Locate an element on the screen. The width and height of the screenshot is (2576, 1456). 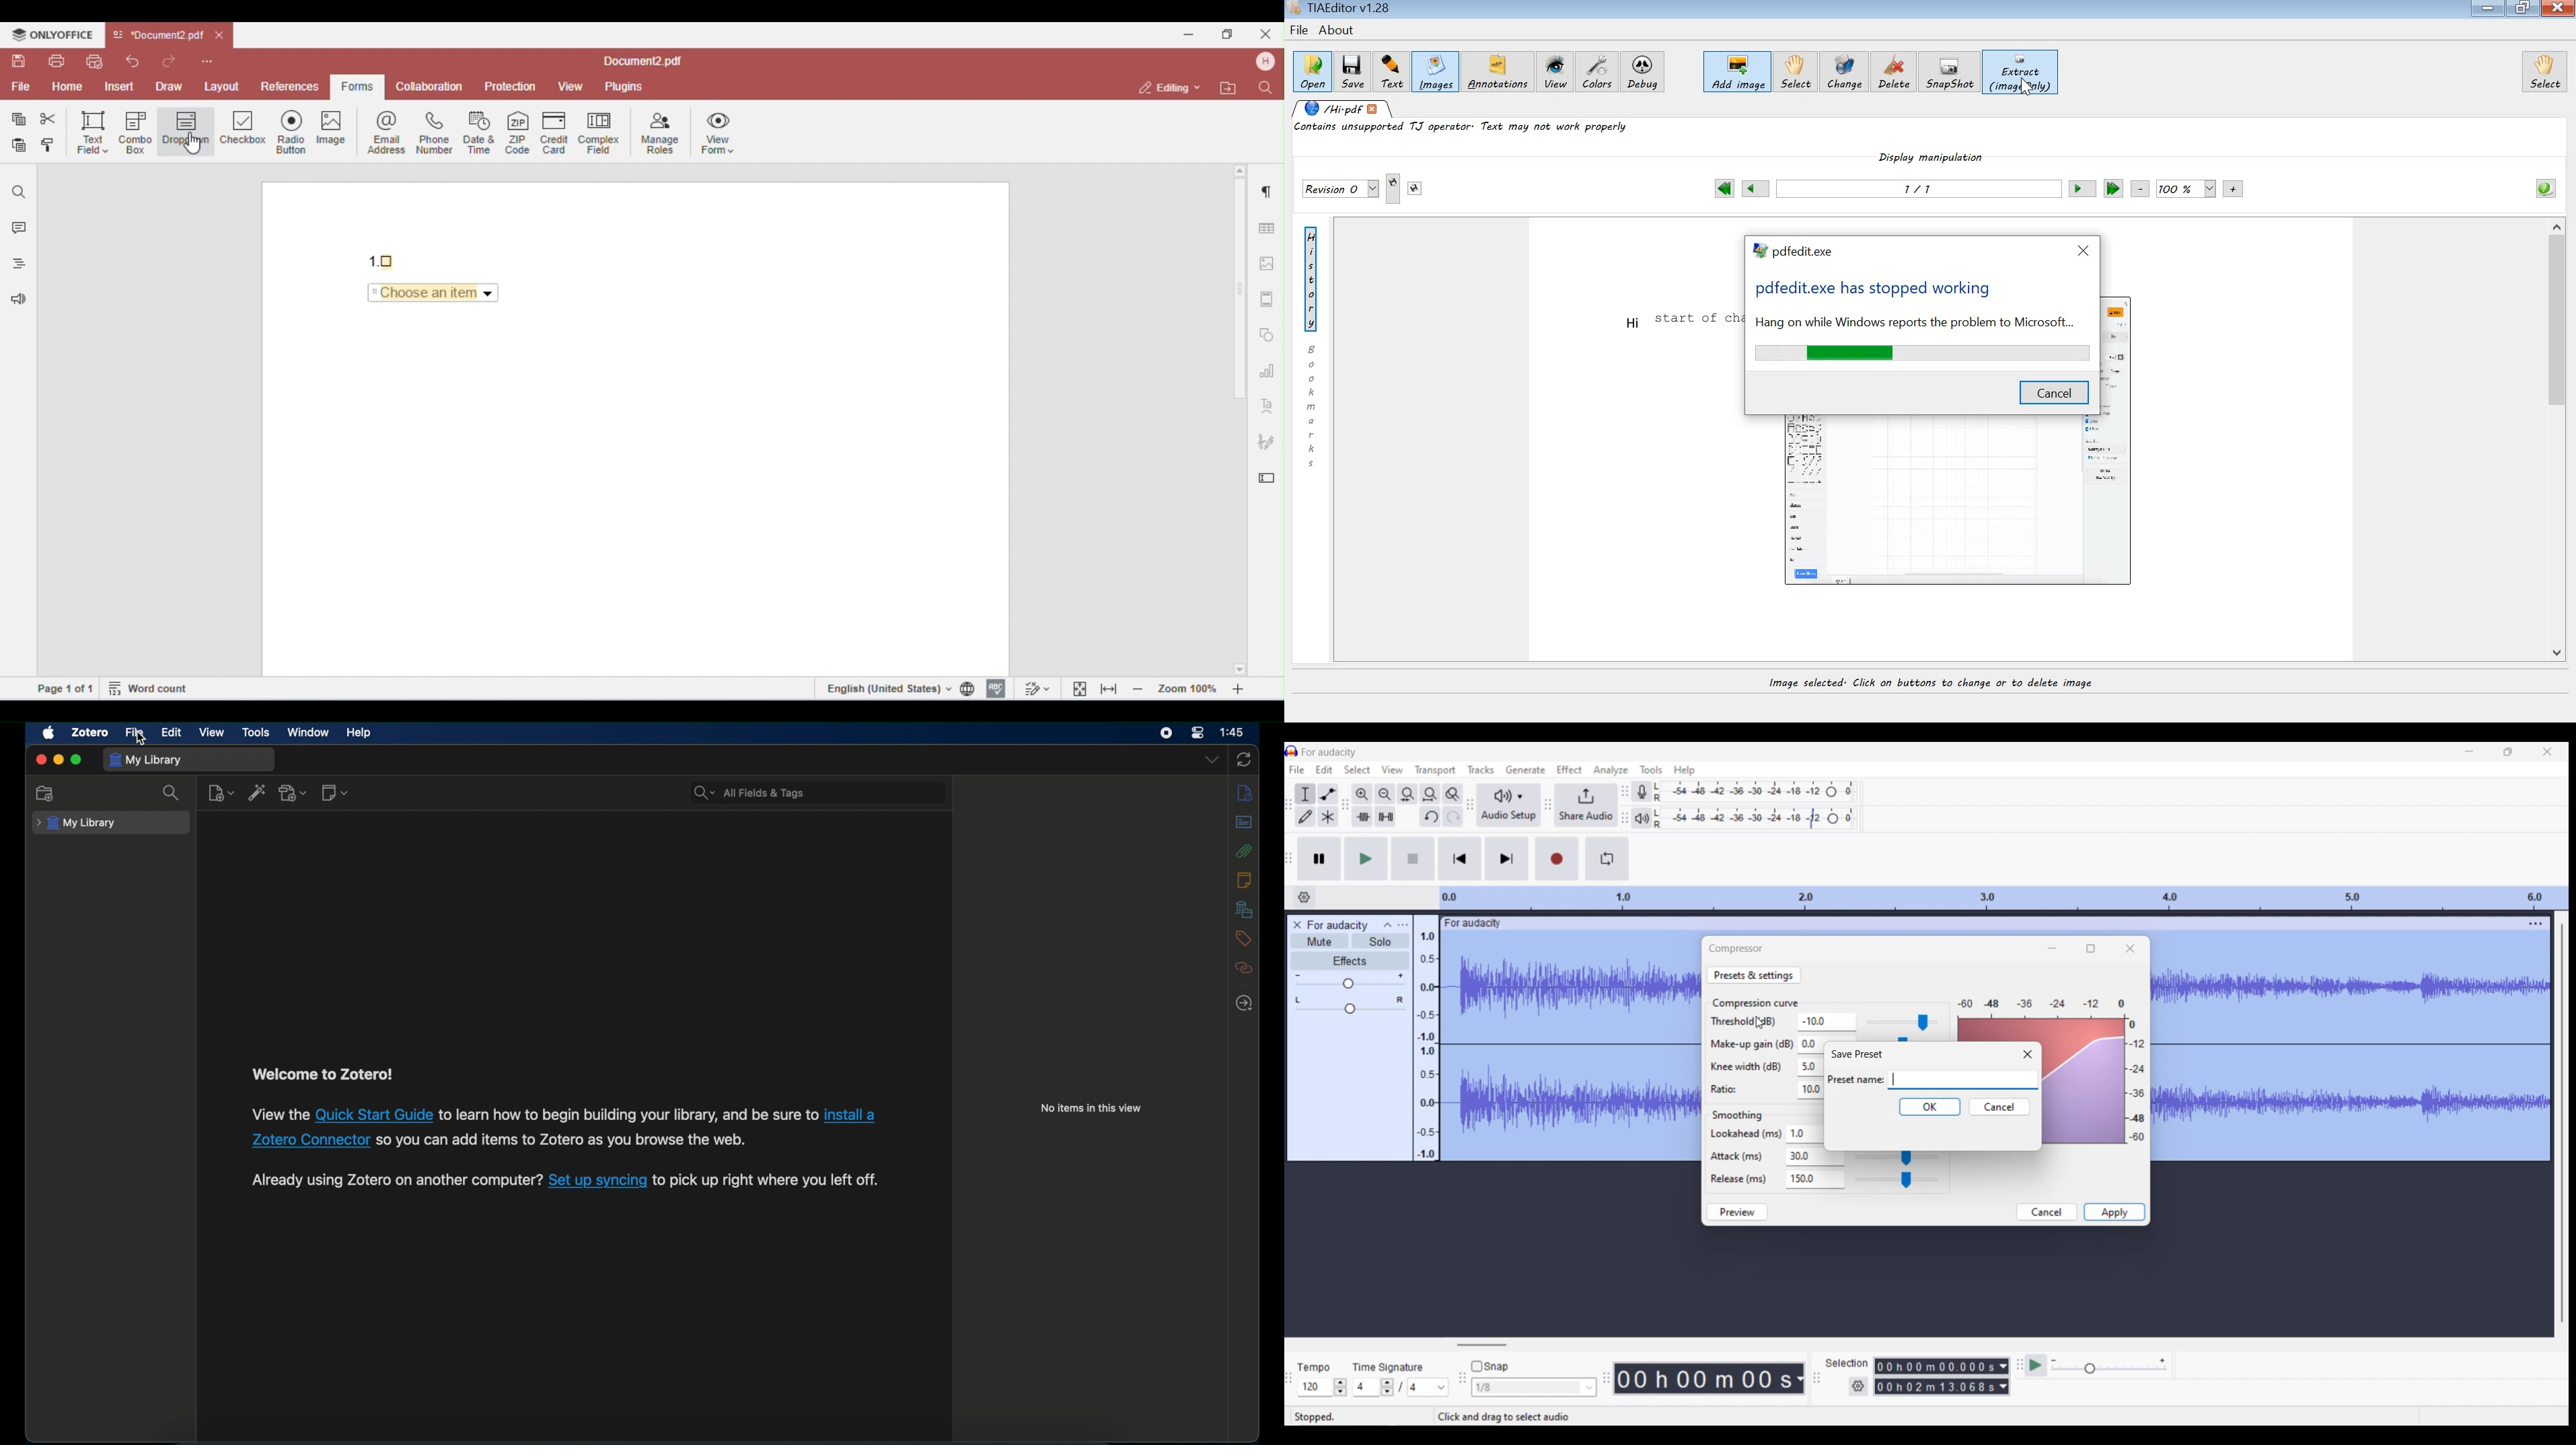
Release slider is located at coordinates (1897, 1179).